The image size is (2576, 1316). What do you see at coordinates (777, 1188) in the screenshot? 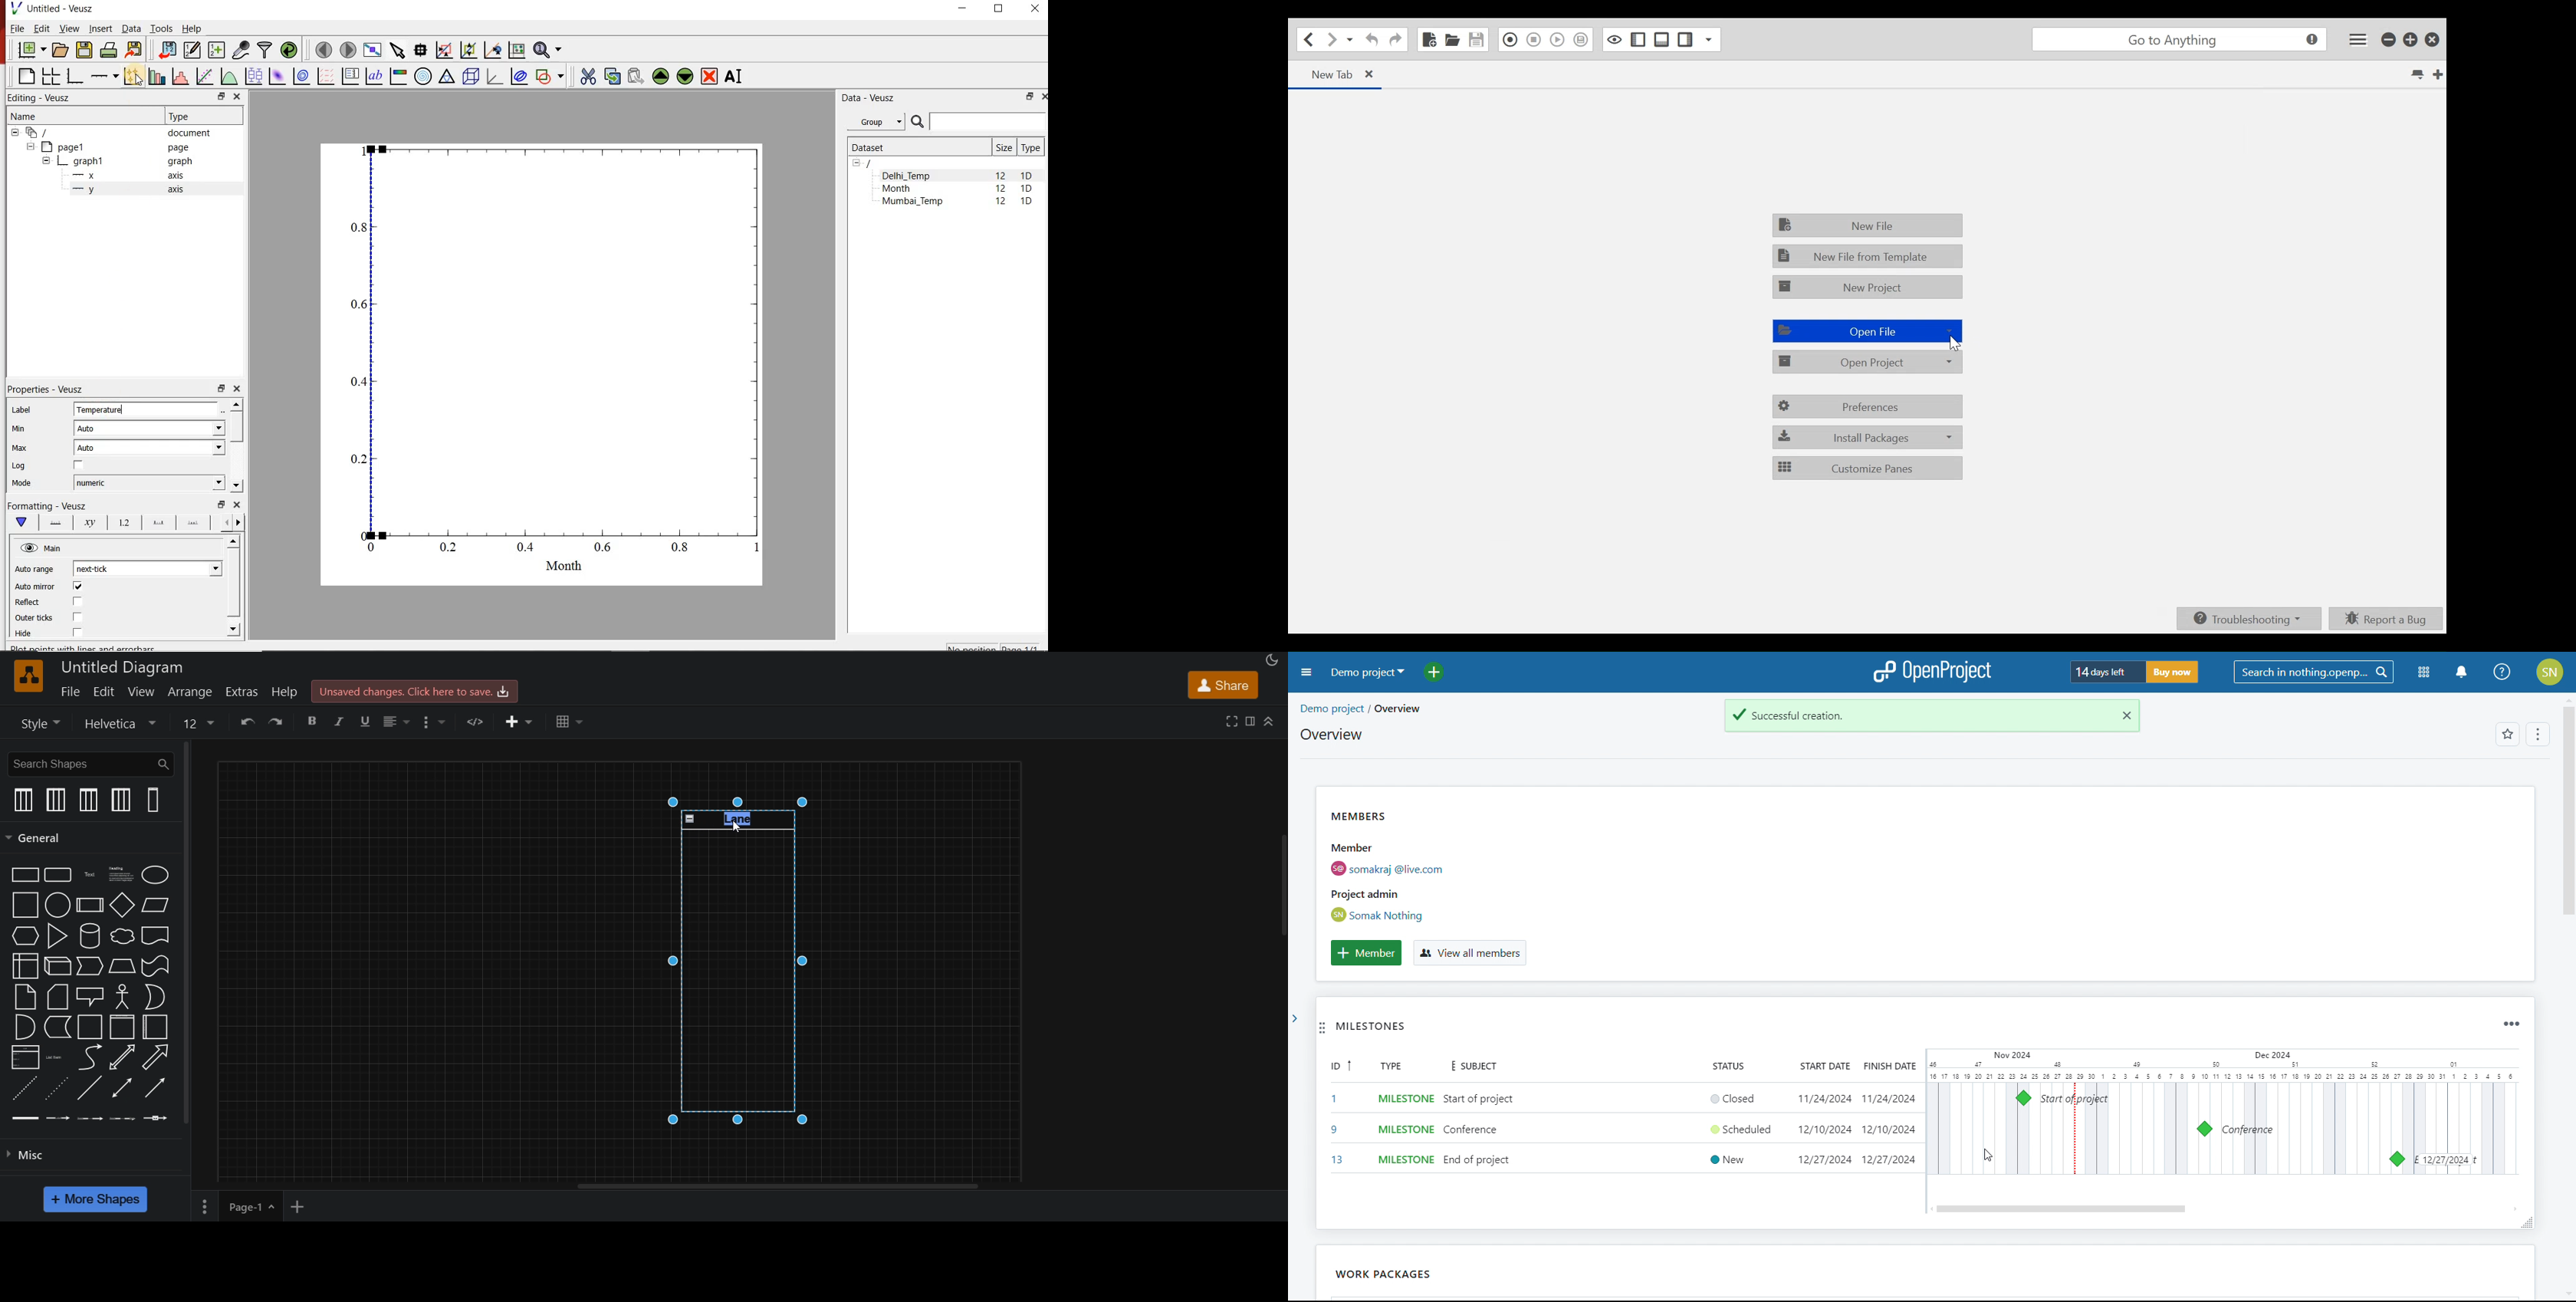
I see `horizontal scroll bar` at bounding box center [777, 1188].